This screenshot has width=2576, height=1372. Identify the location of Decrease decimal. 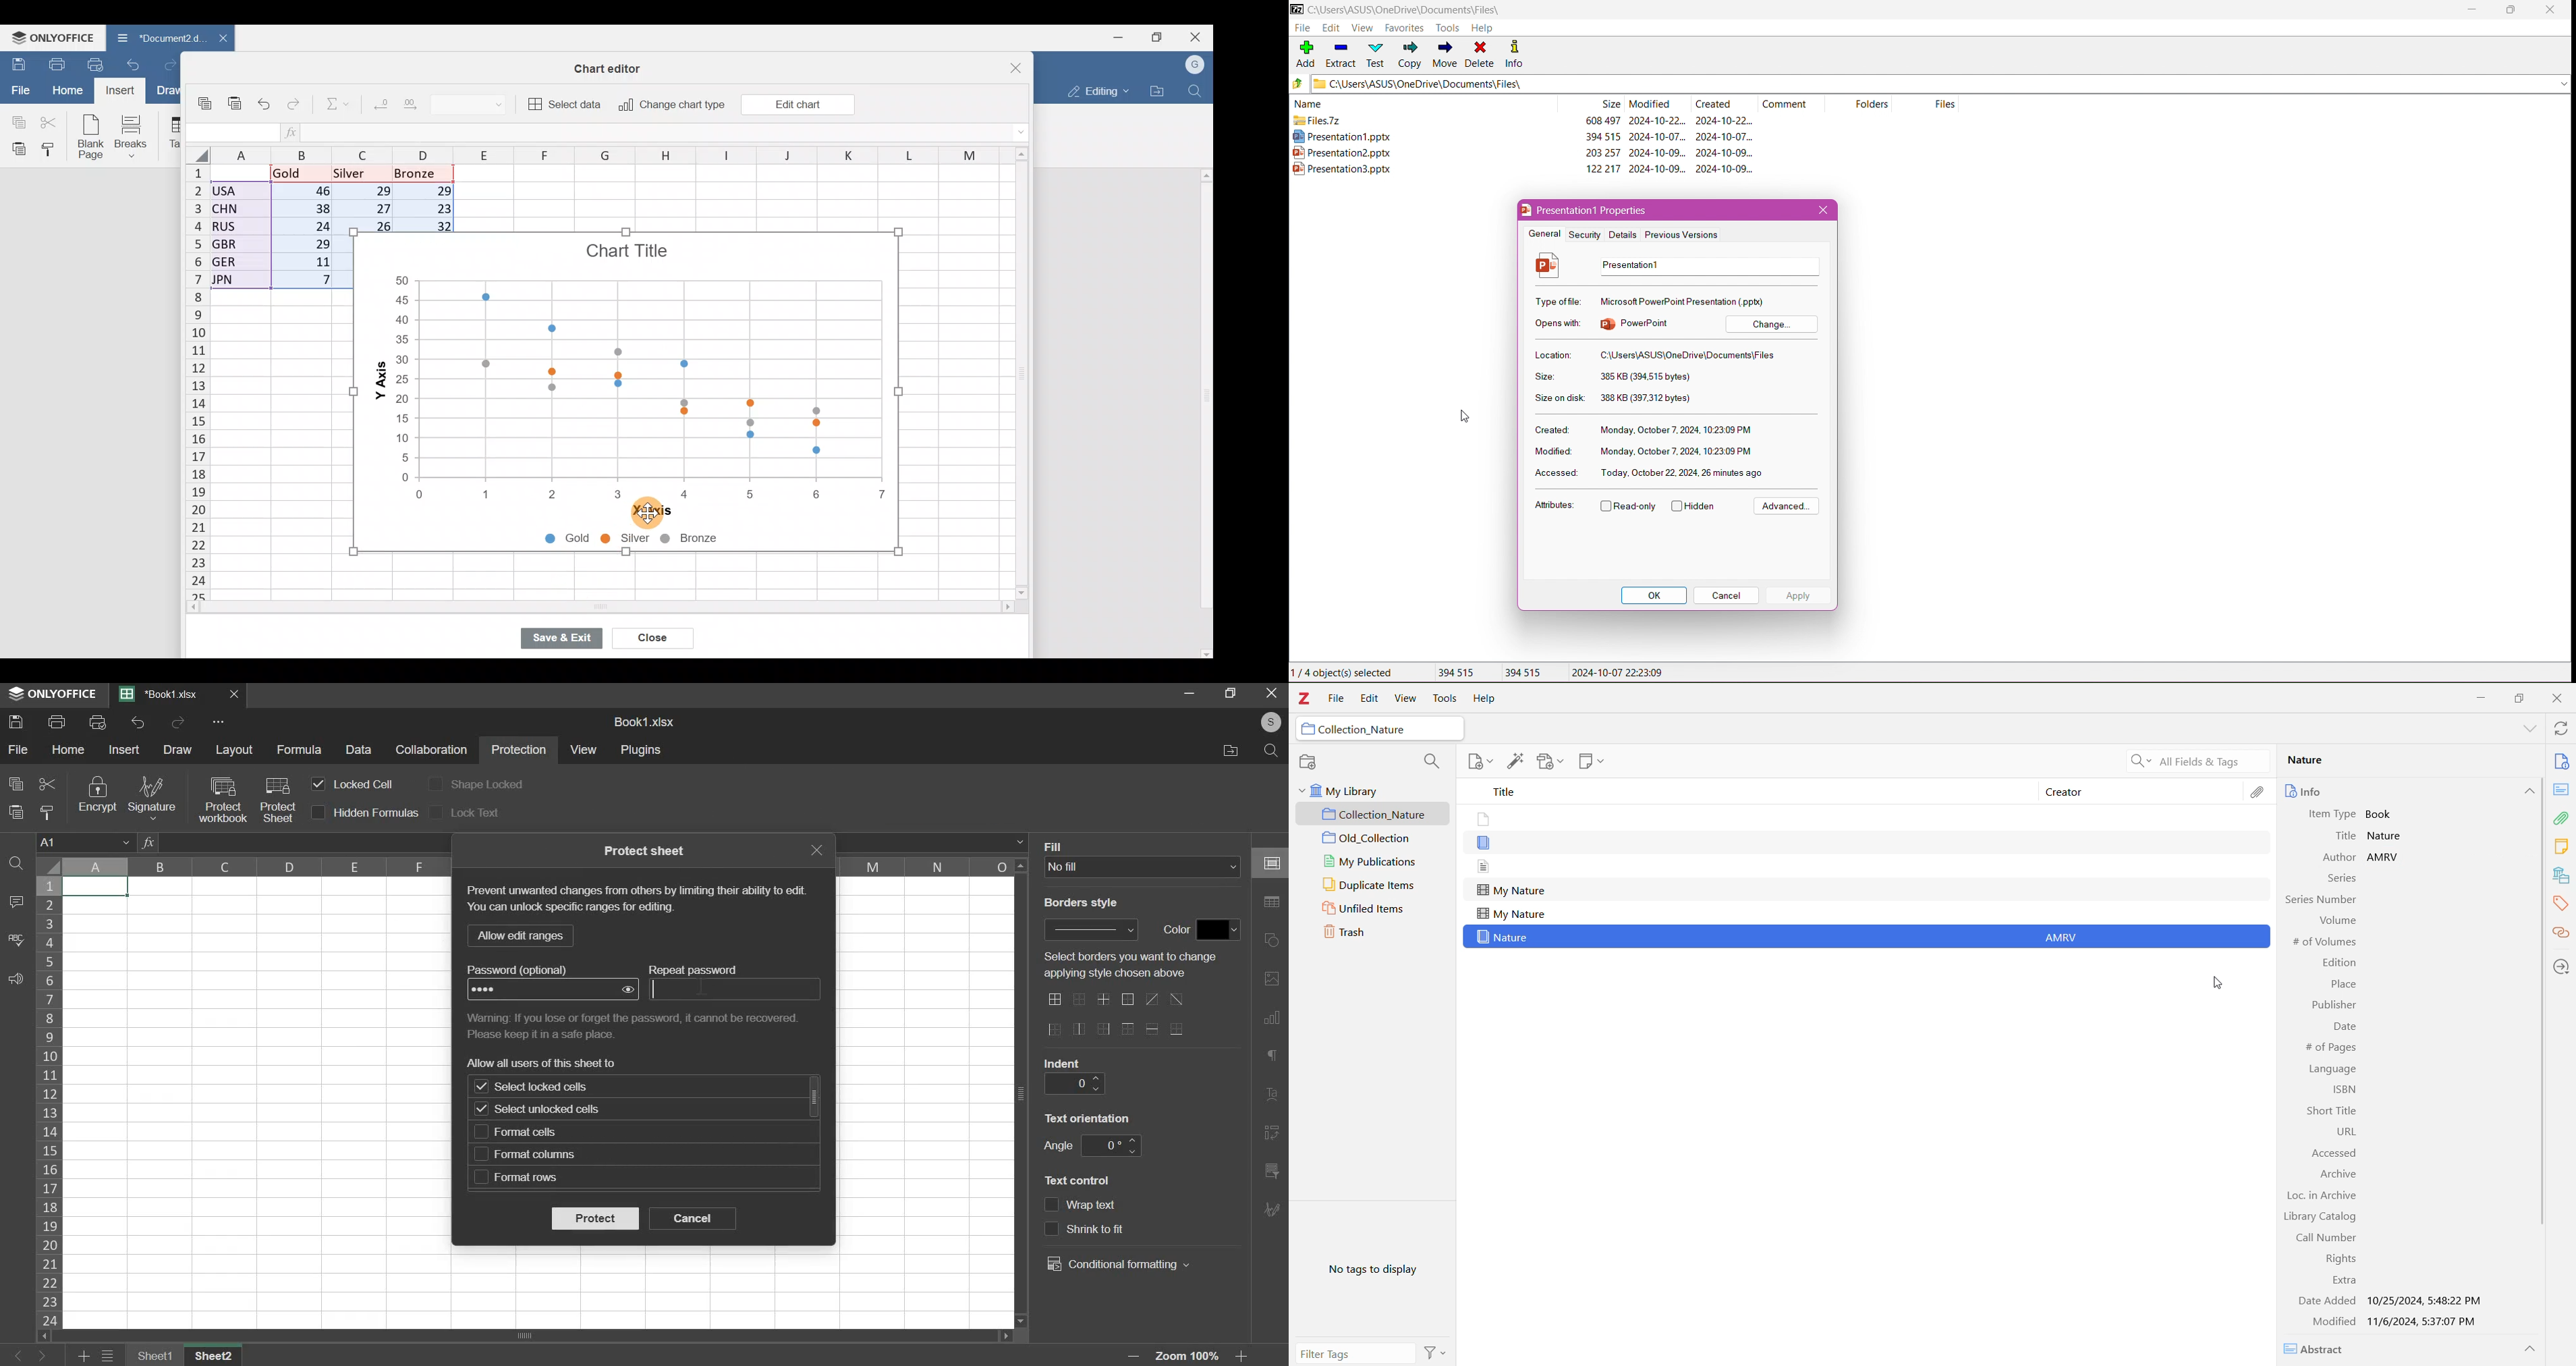
(378, 107).